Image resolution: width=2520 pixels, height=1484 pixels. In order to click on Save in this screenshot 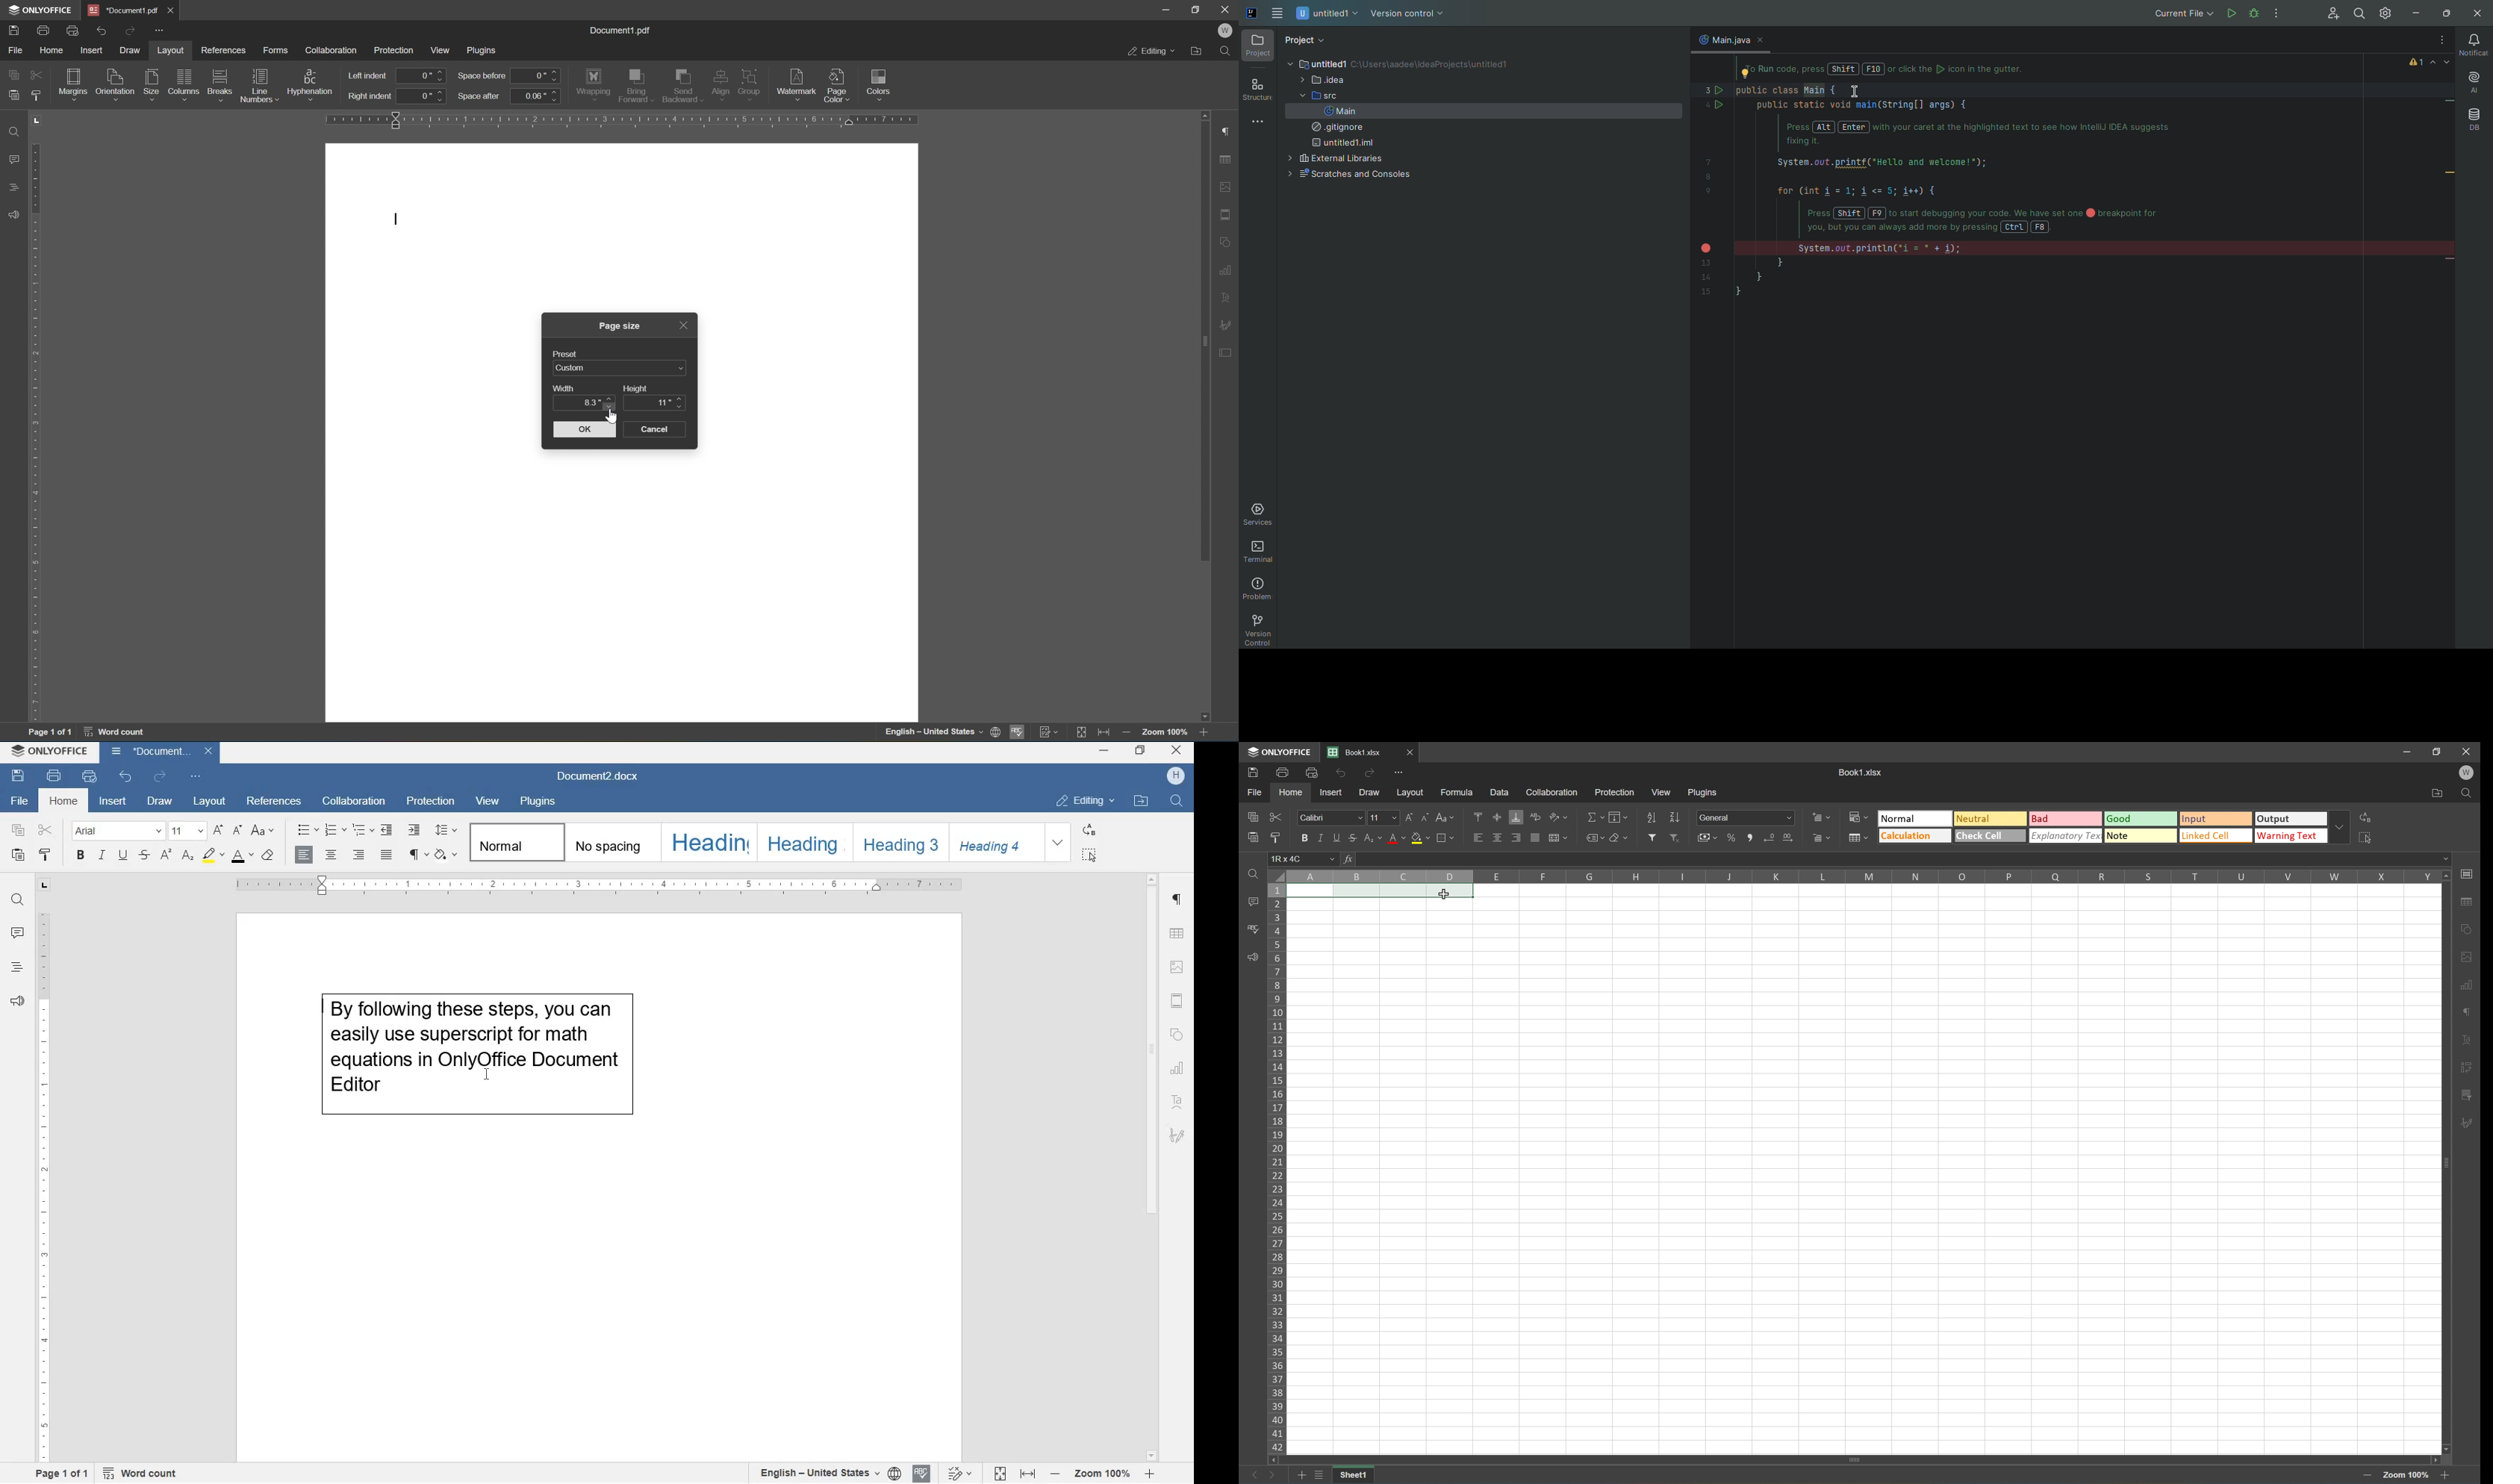, I will do `click(1250, 774)`.